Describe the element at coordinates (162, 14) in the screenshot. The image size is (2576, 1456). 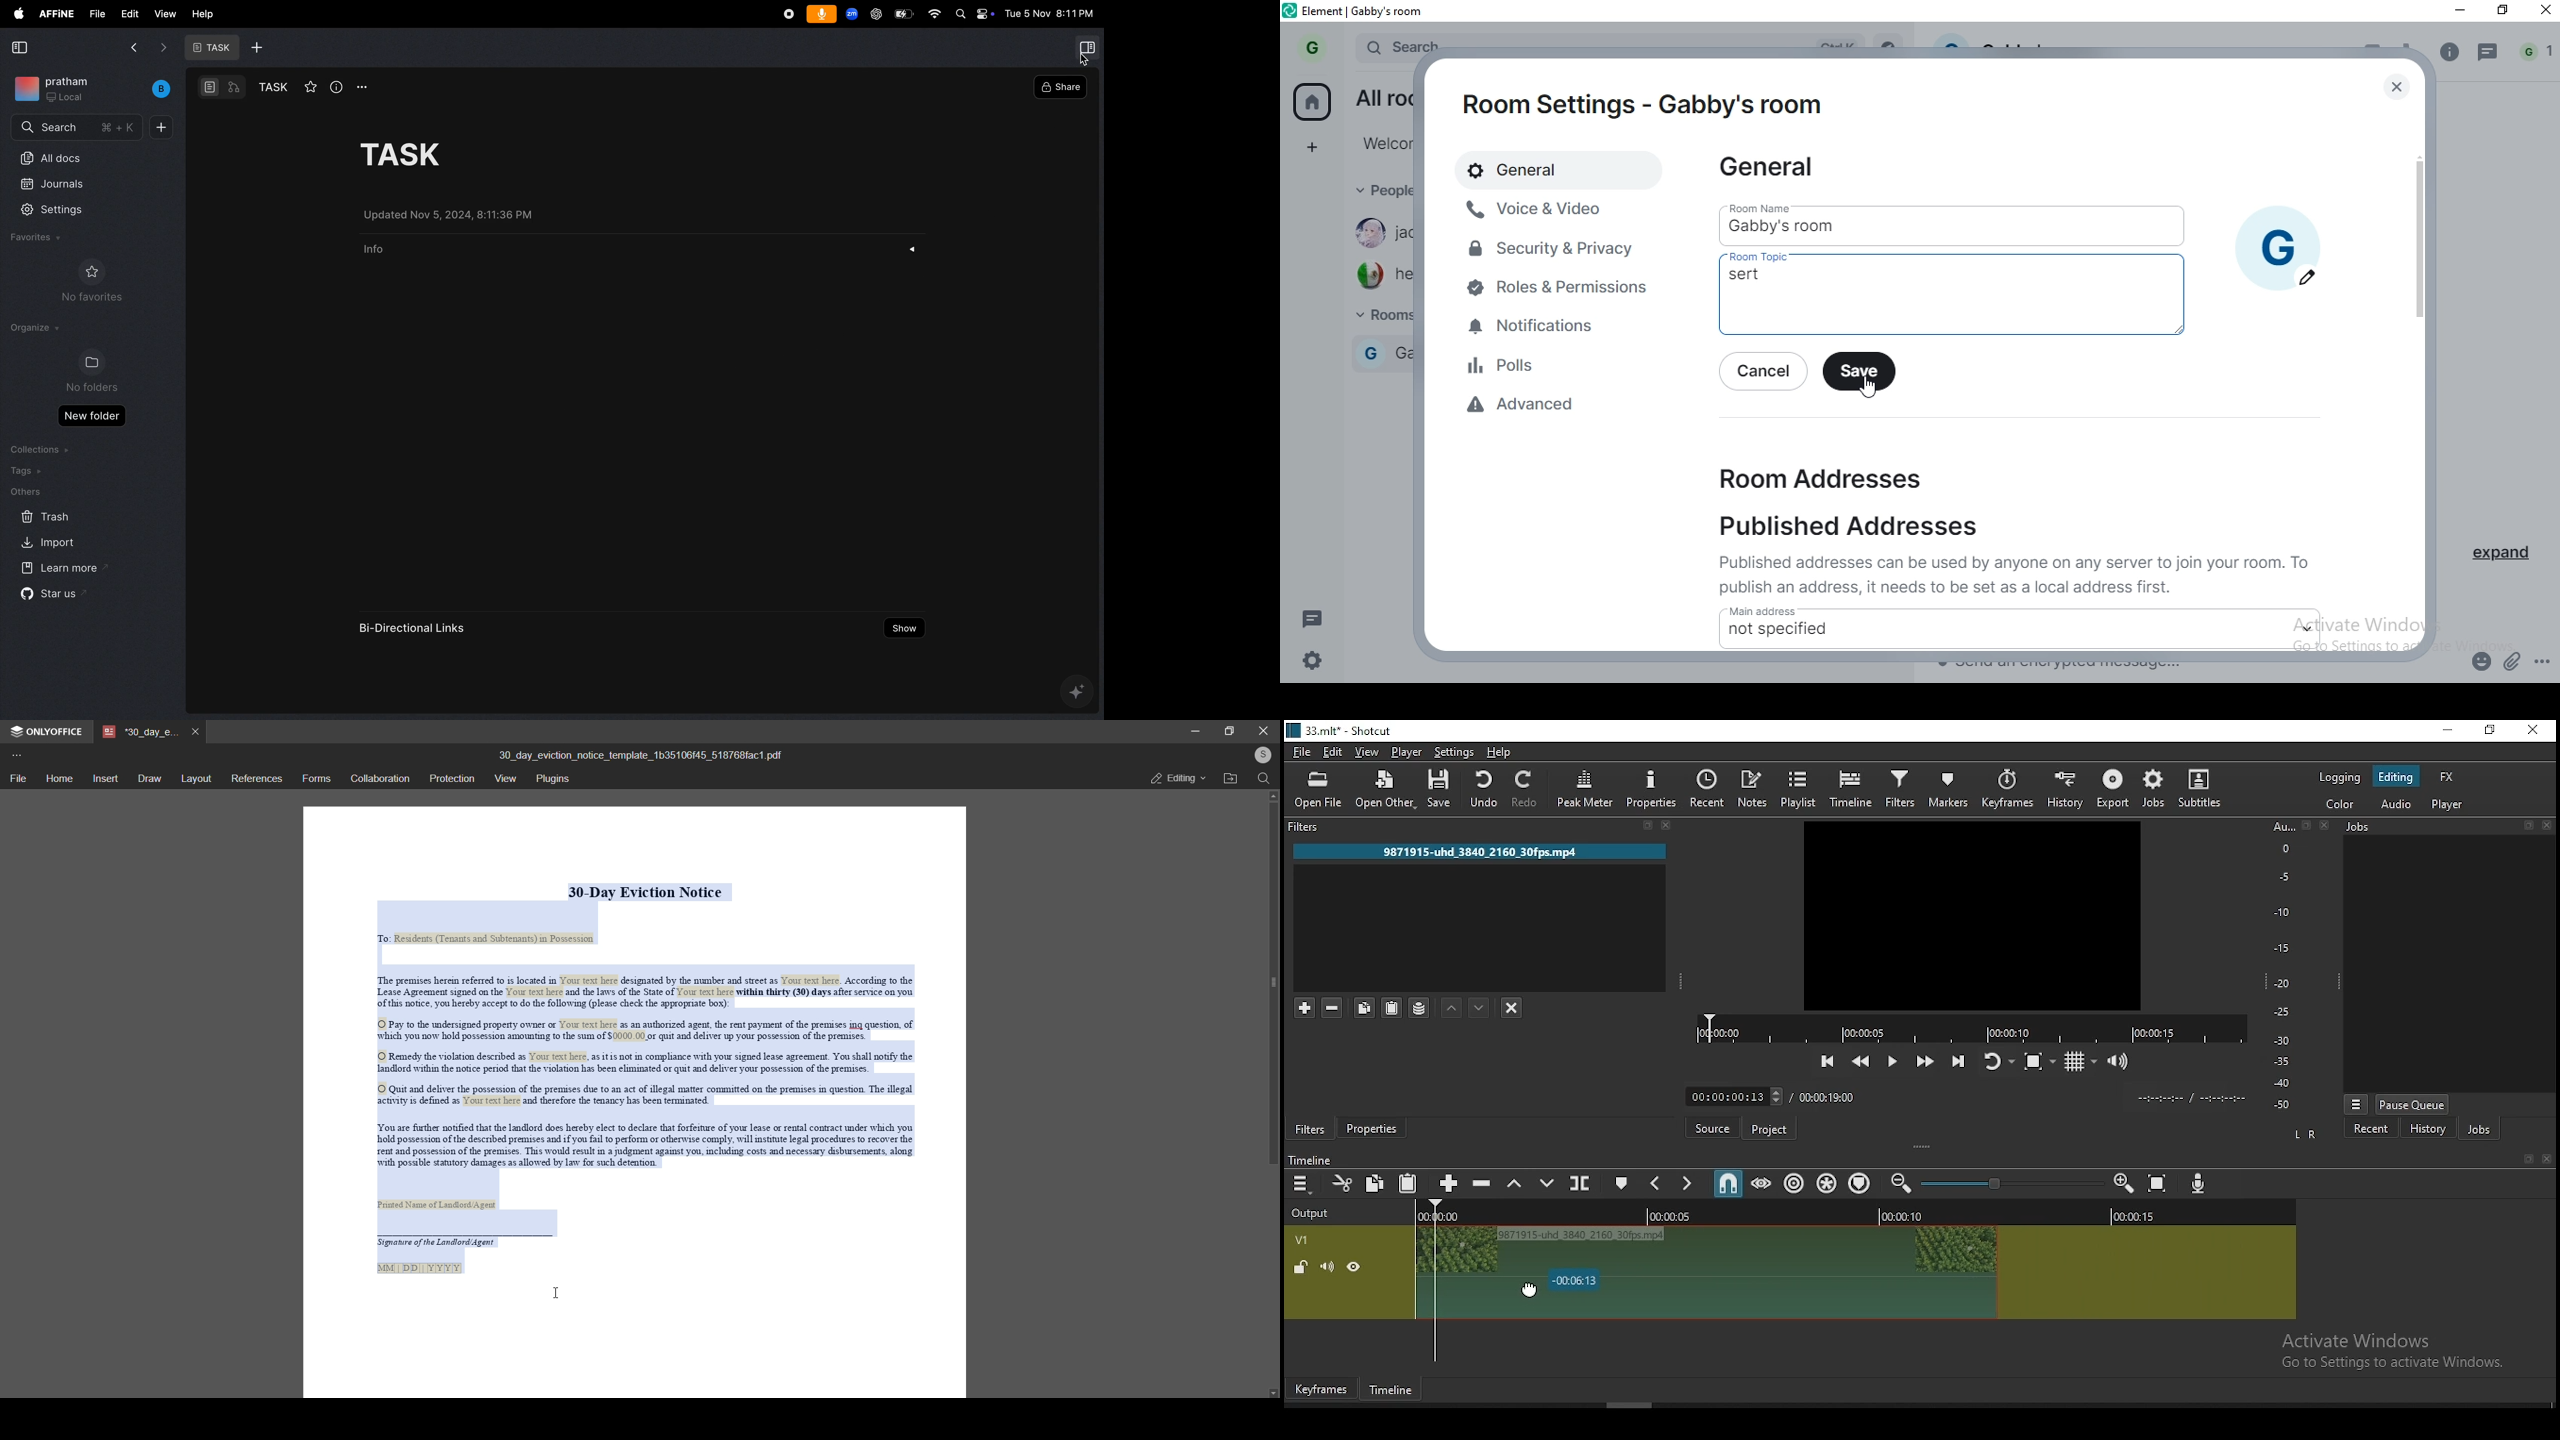
I see `view` at that location.